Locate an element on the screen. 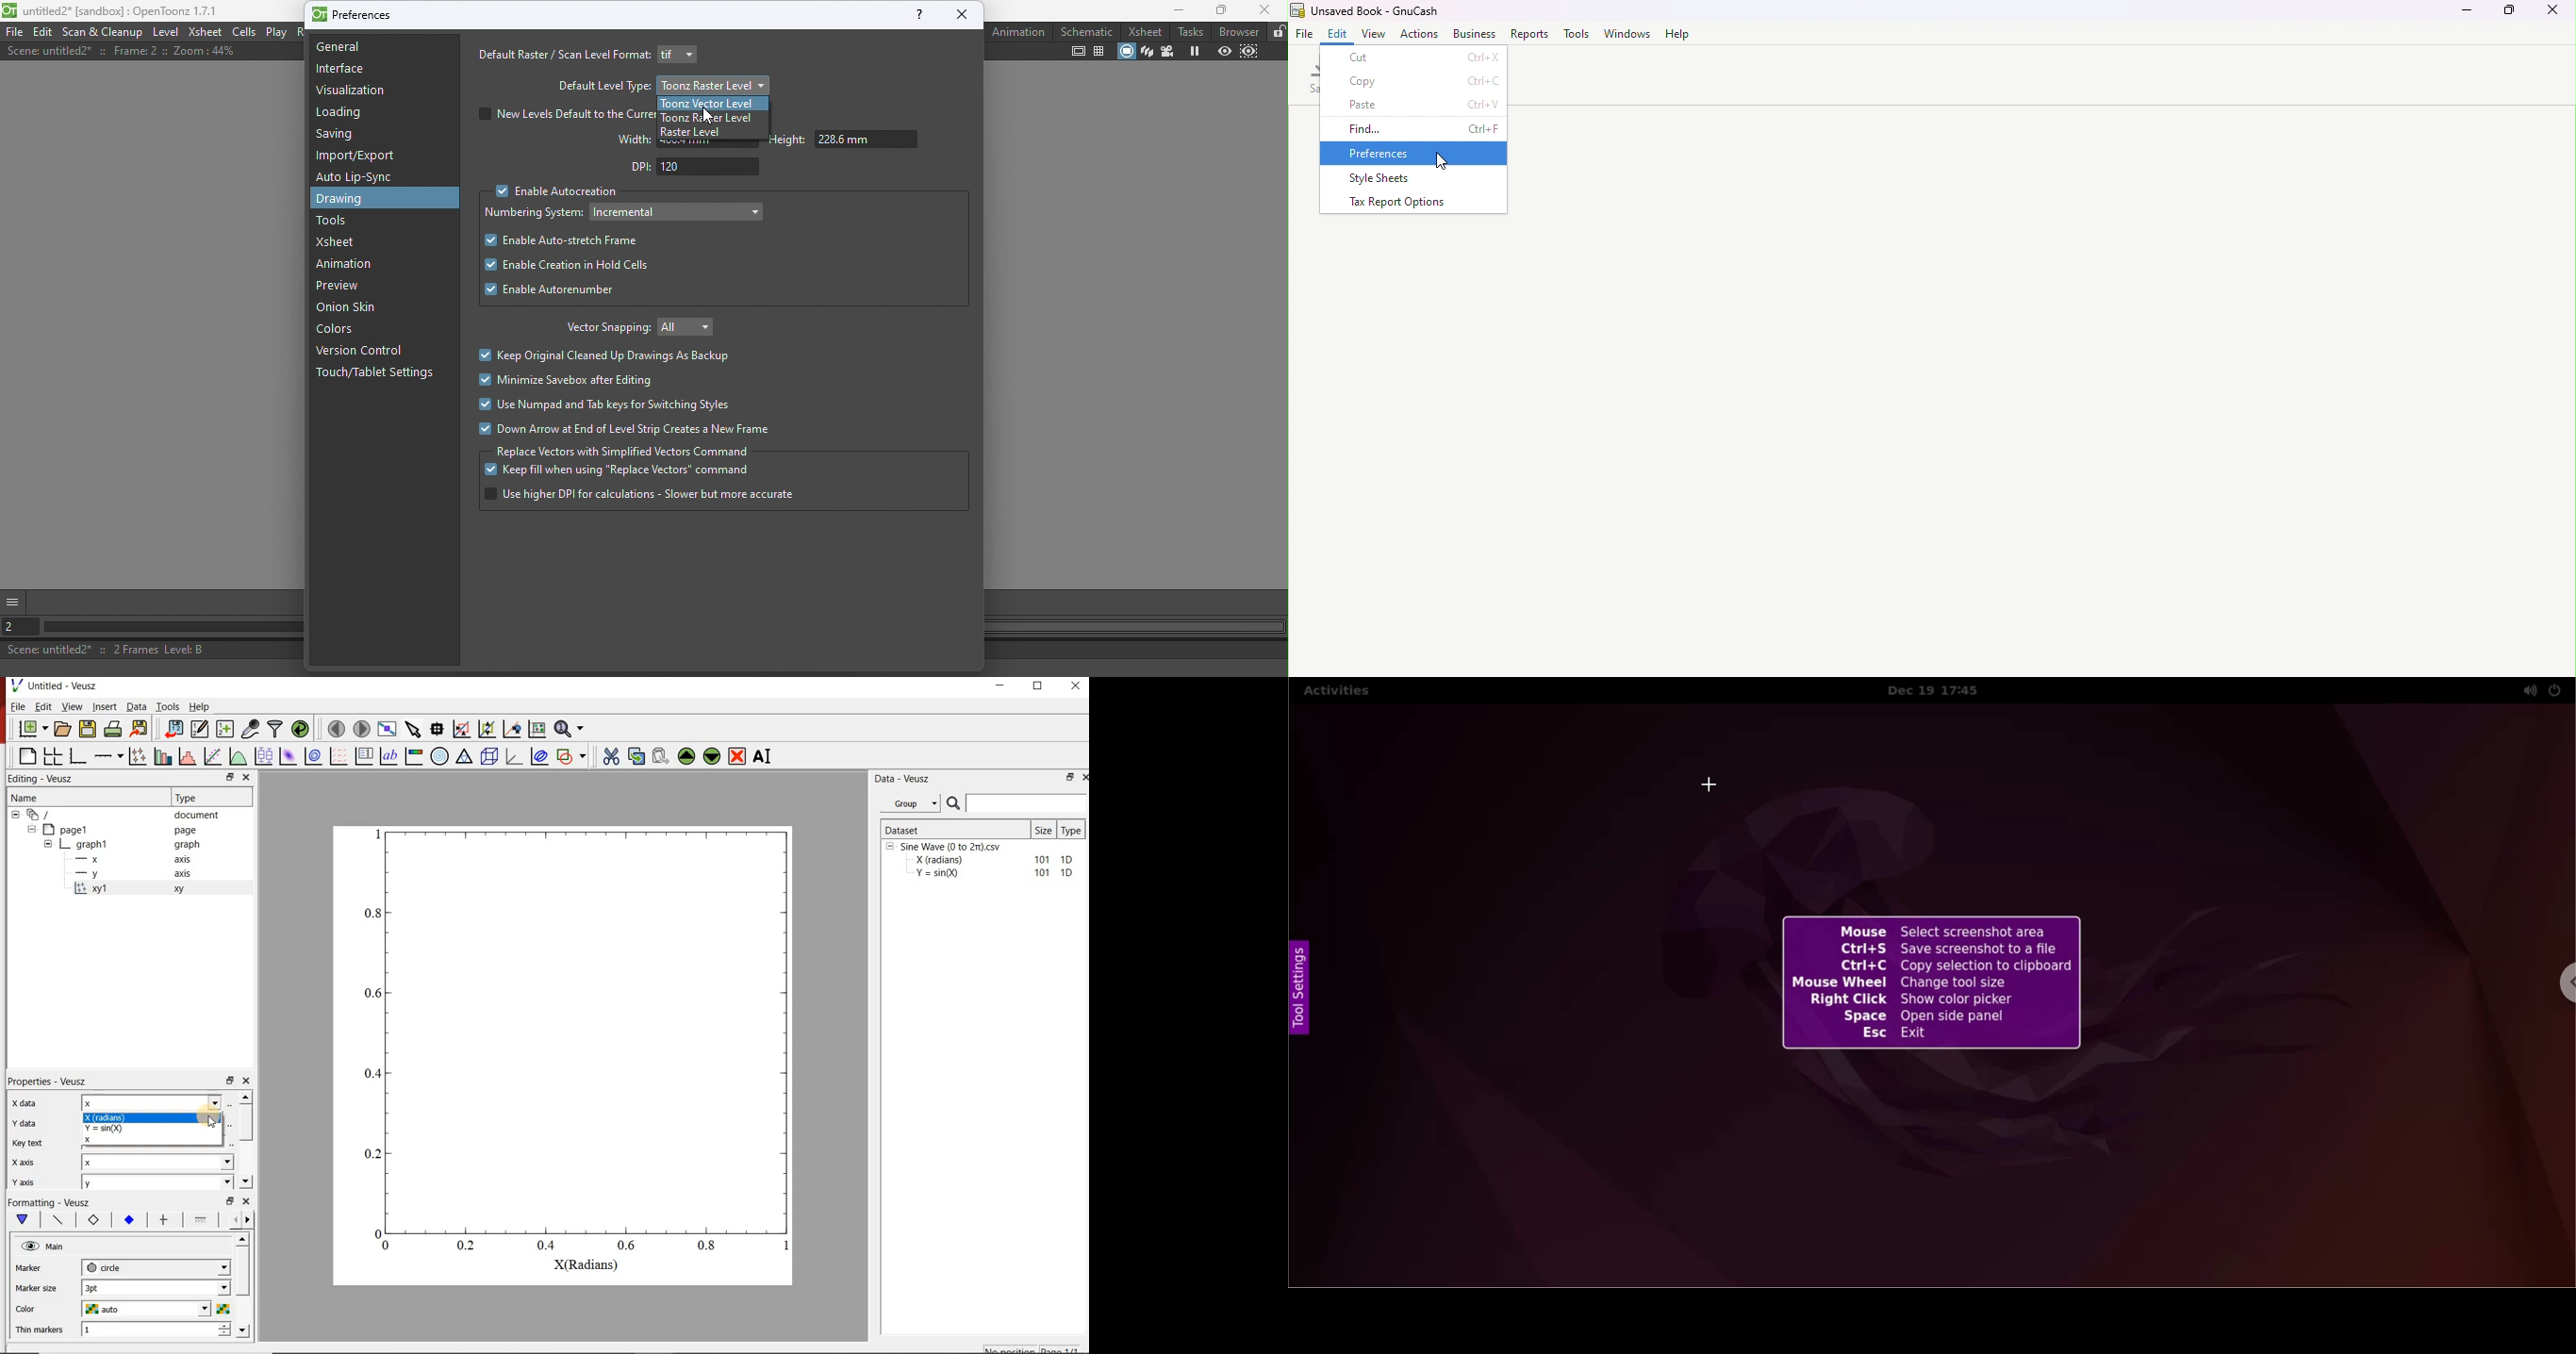 The width and height of the screenshot is (2576, 1372). Cut is located at coordinates (1414, 56).